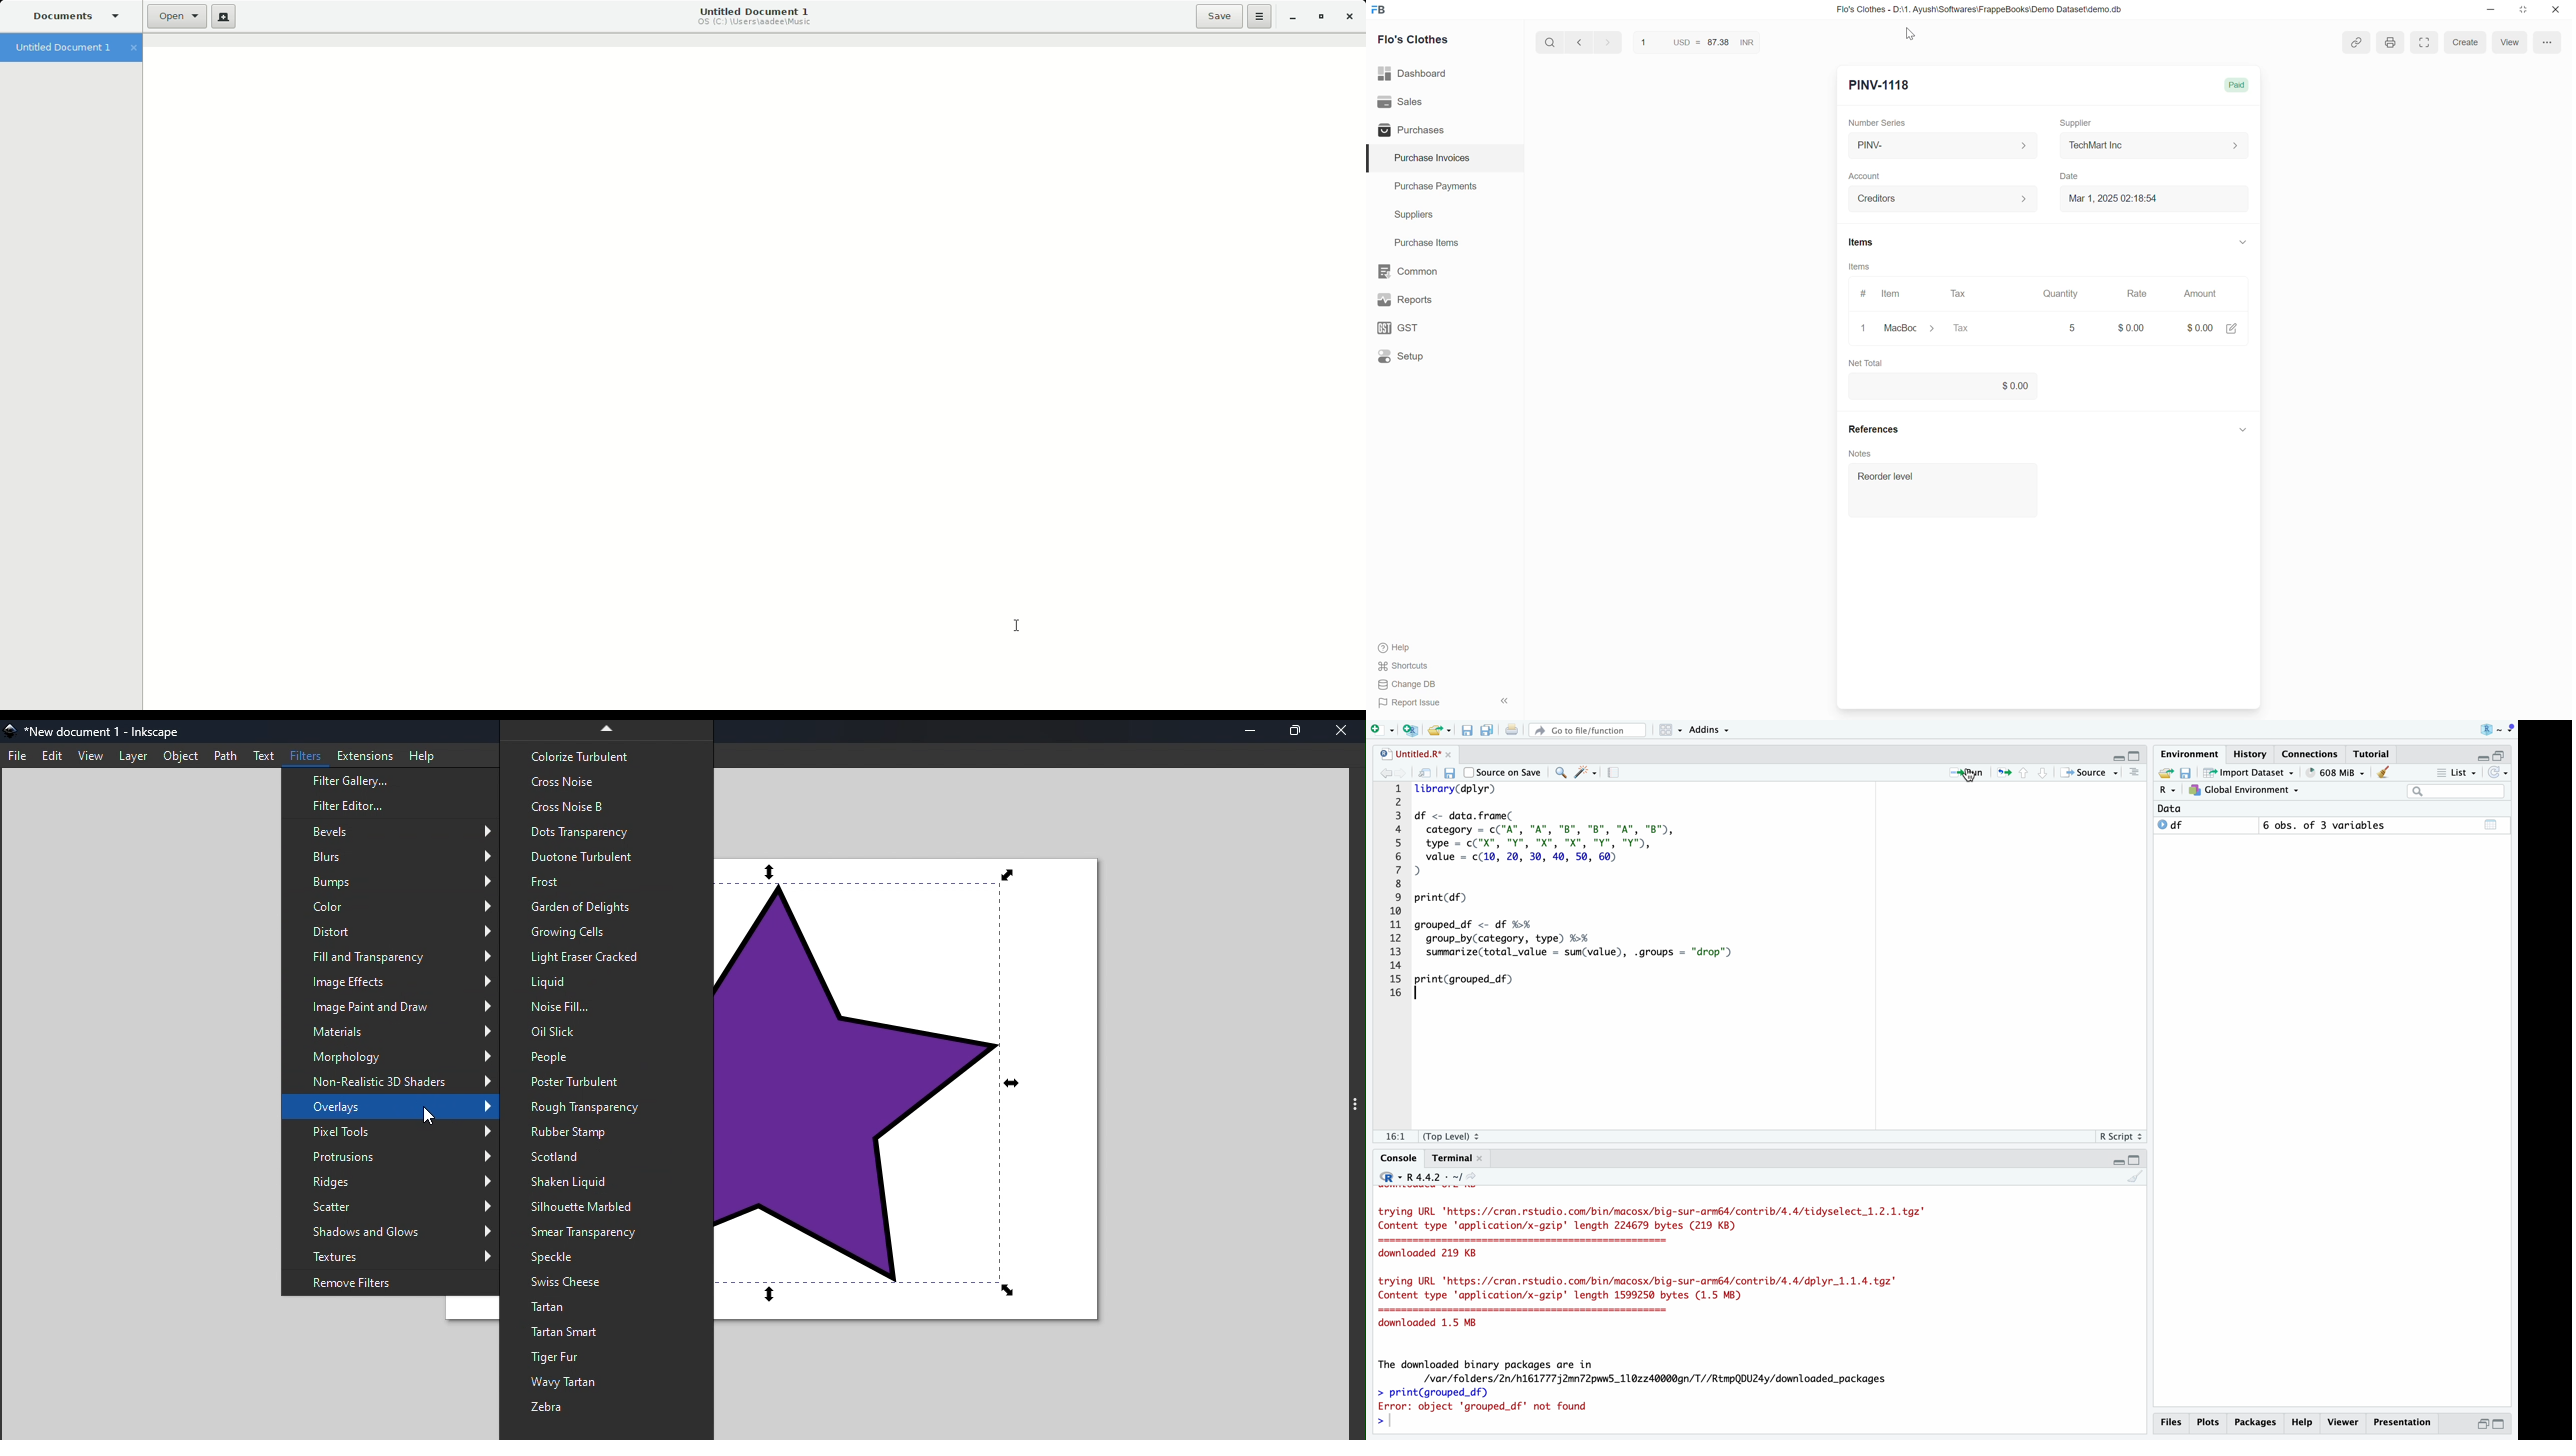  I want to click on Environment, so click(2189, 753).